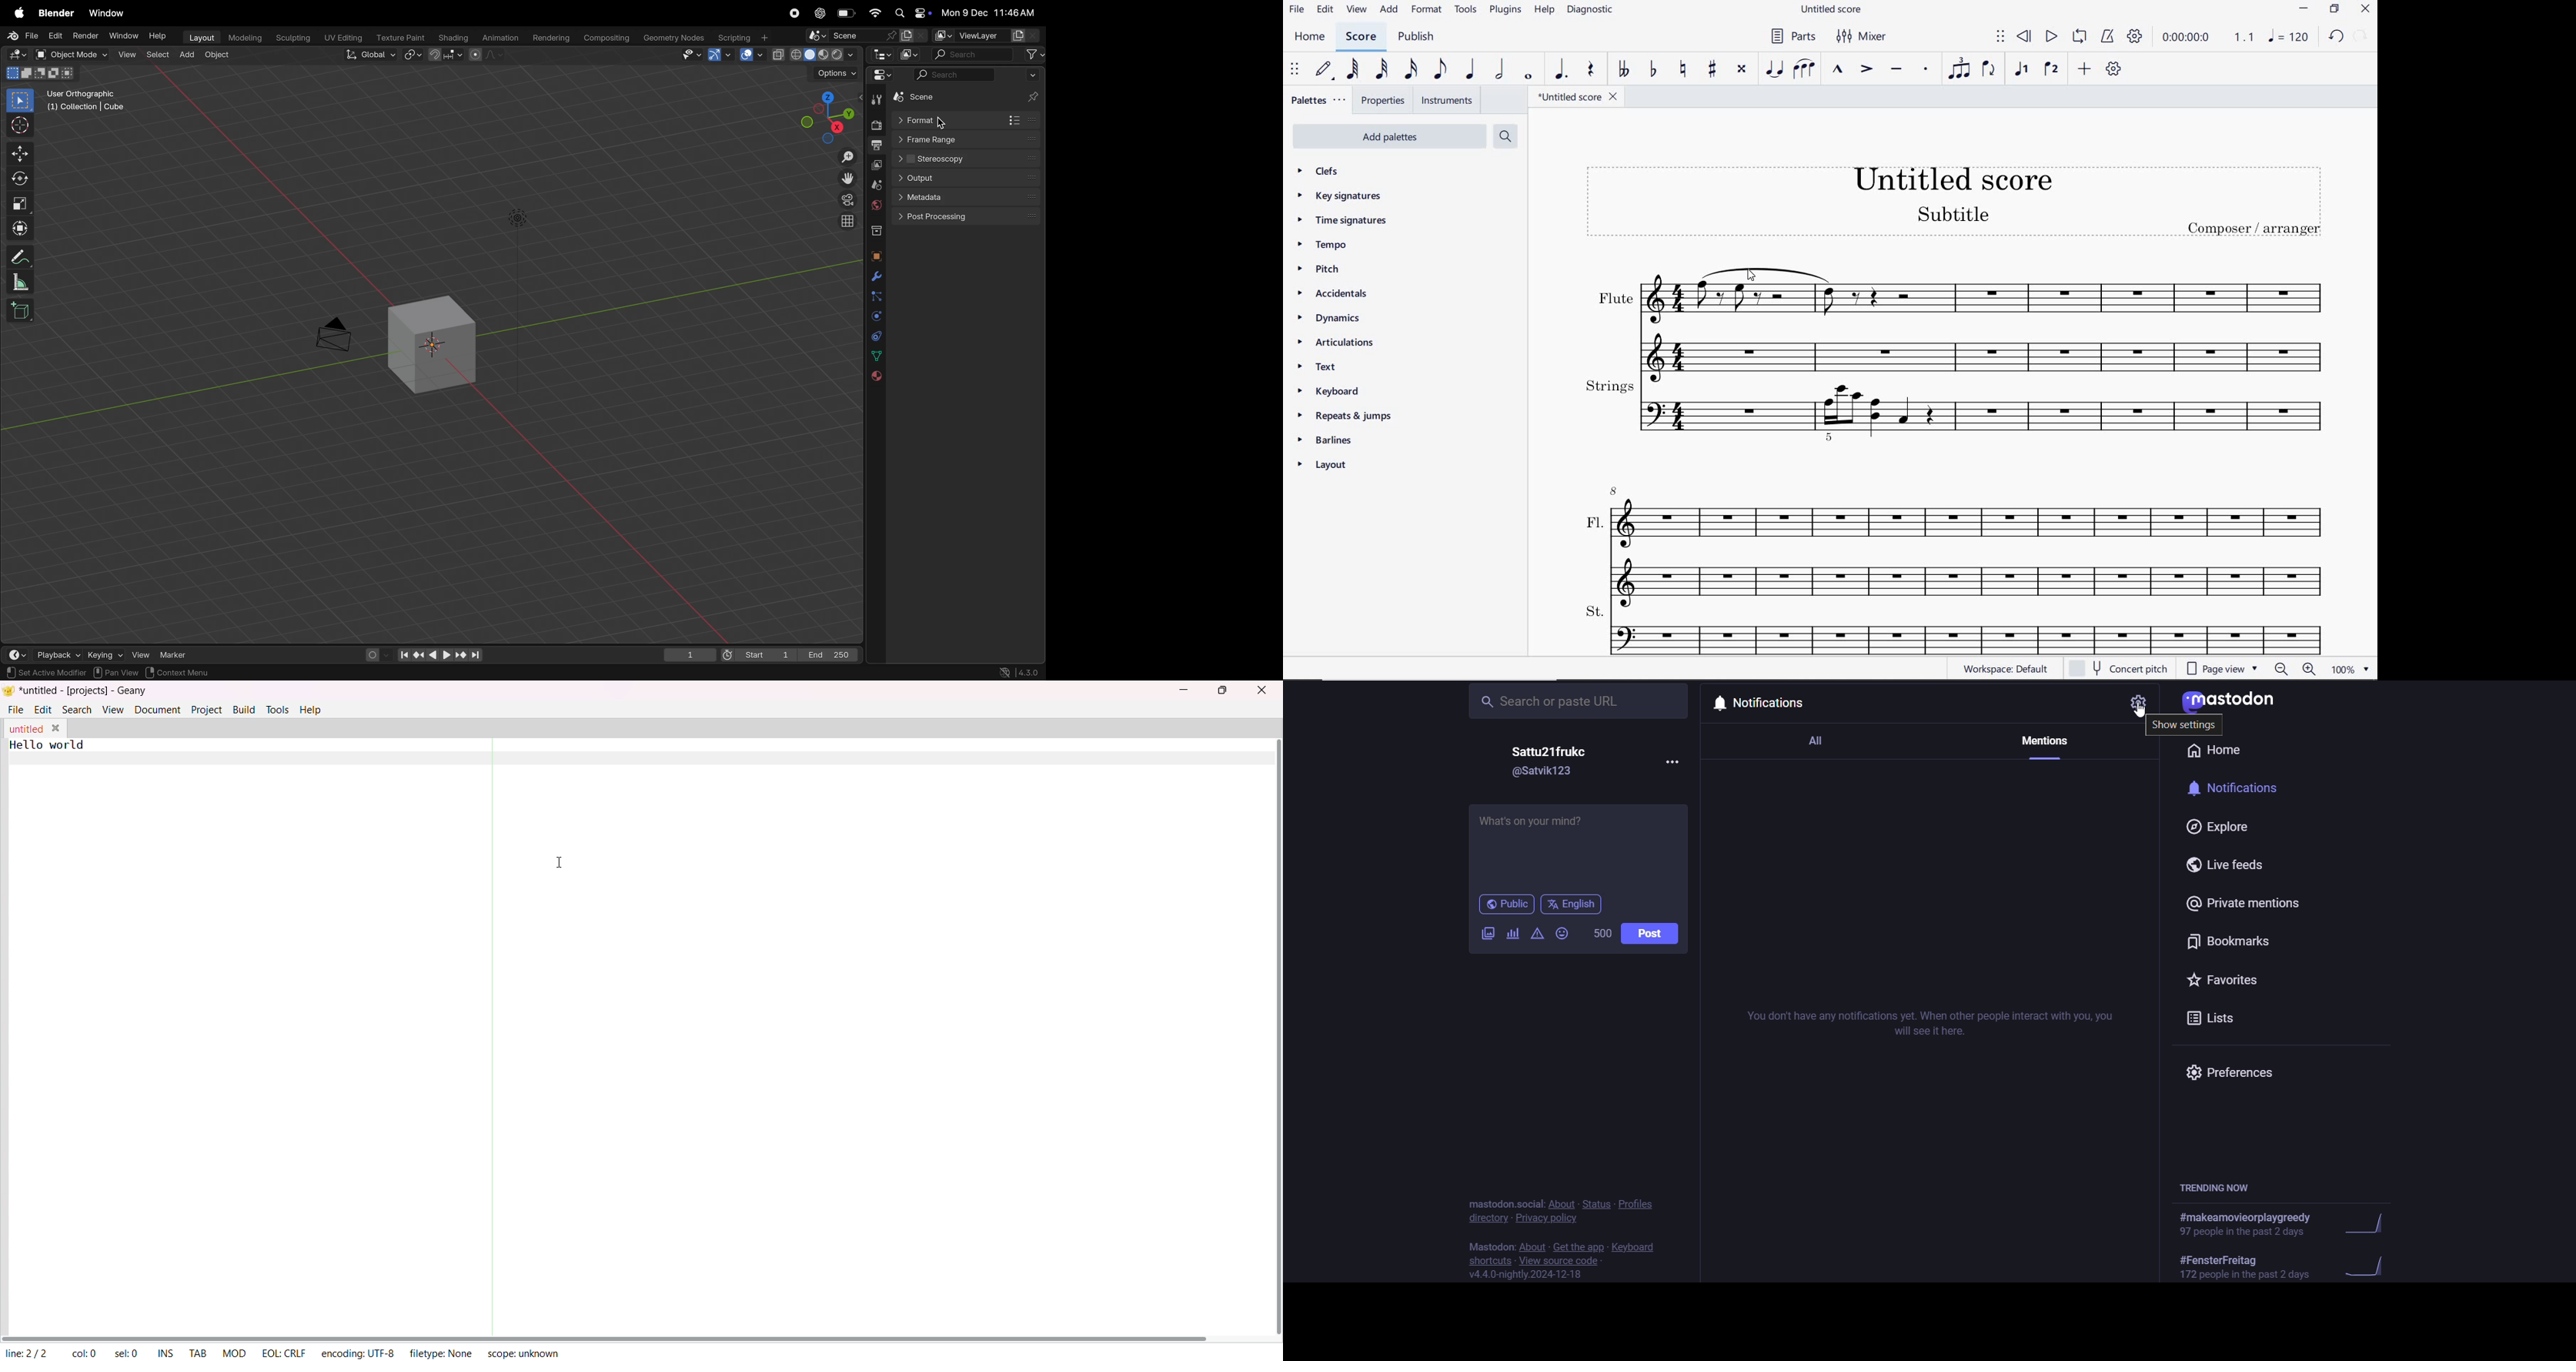 The image size is (2576, 1372). Describe the element at coordinates (719, 55) in the screenshot. I see `show gimzo` at that location.